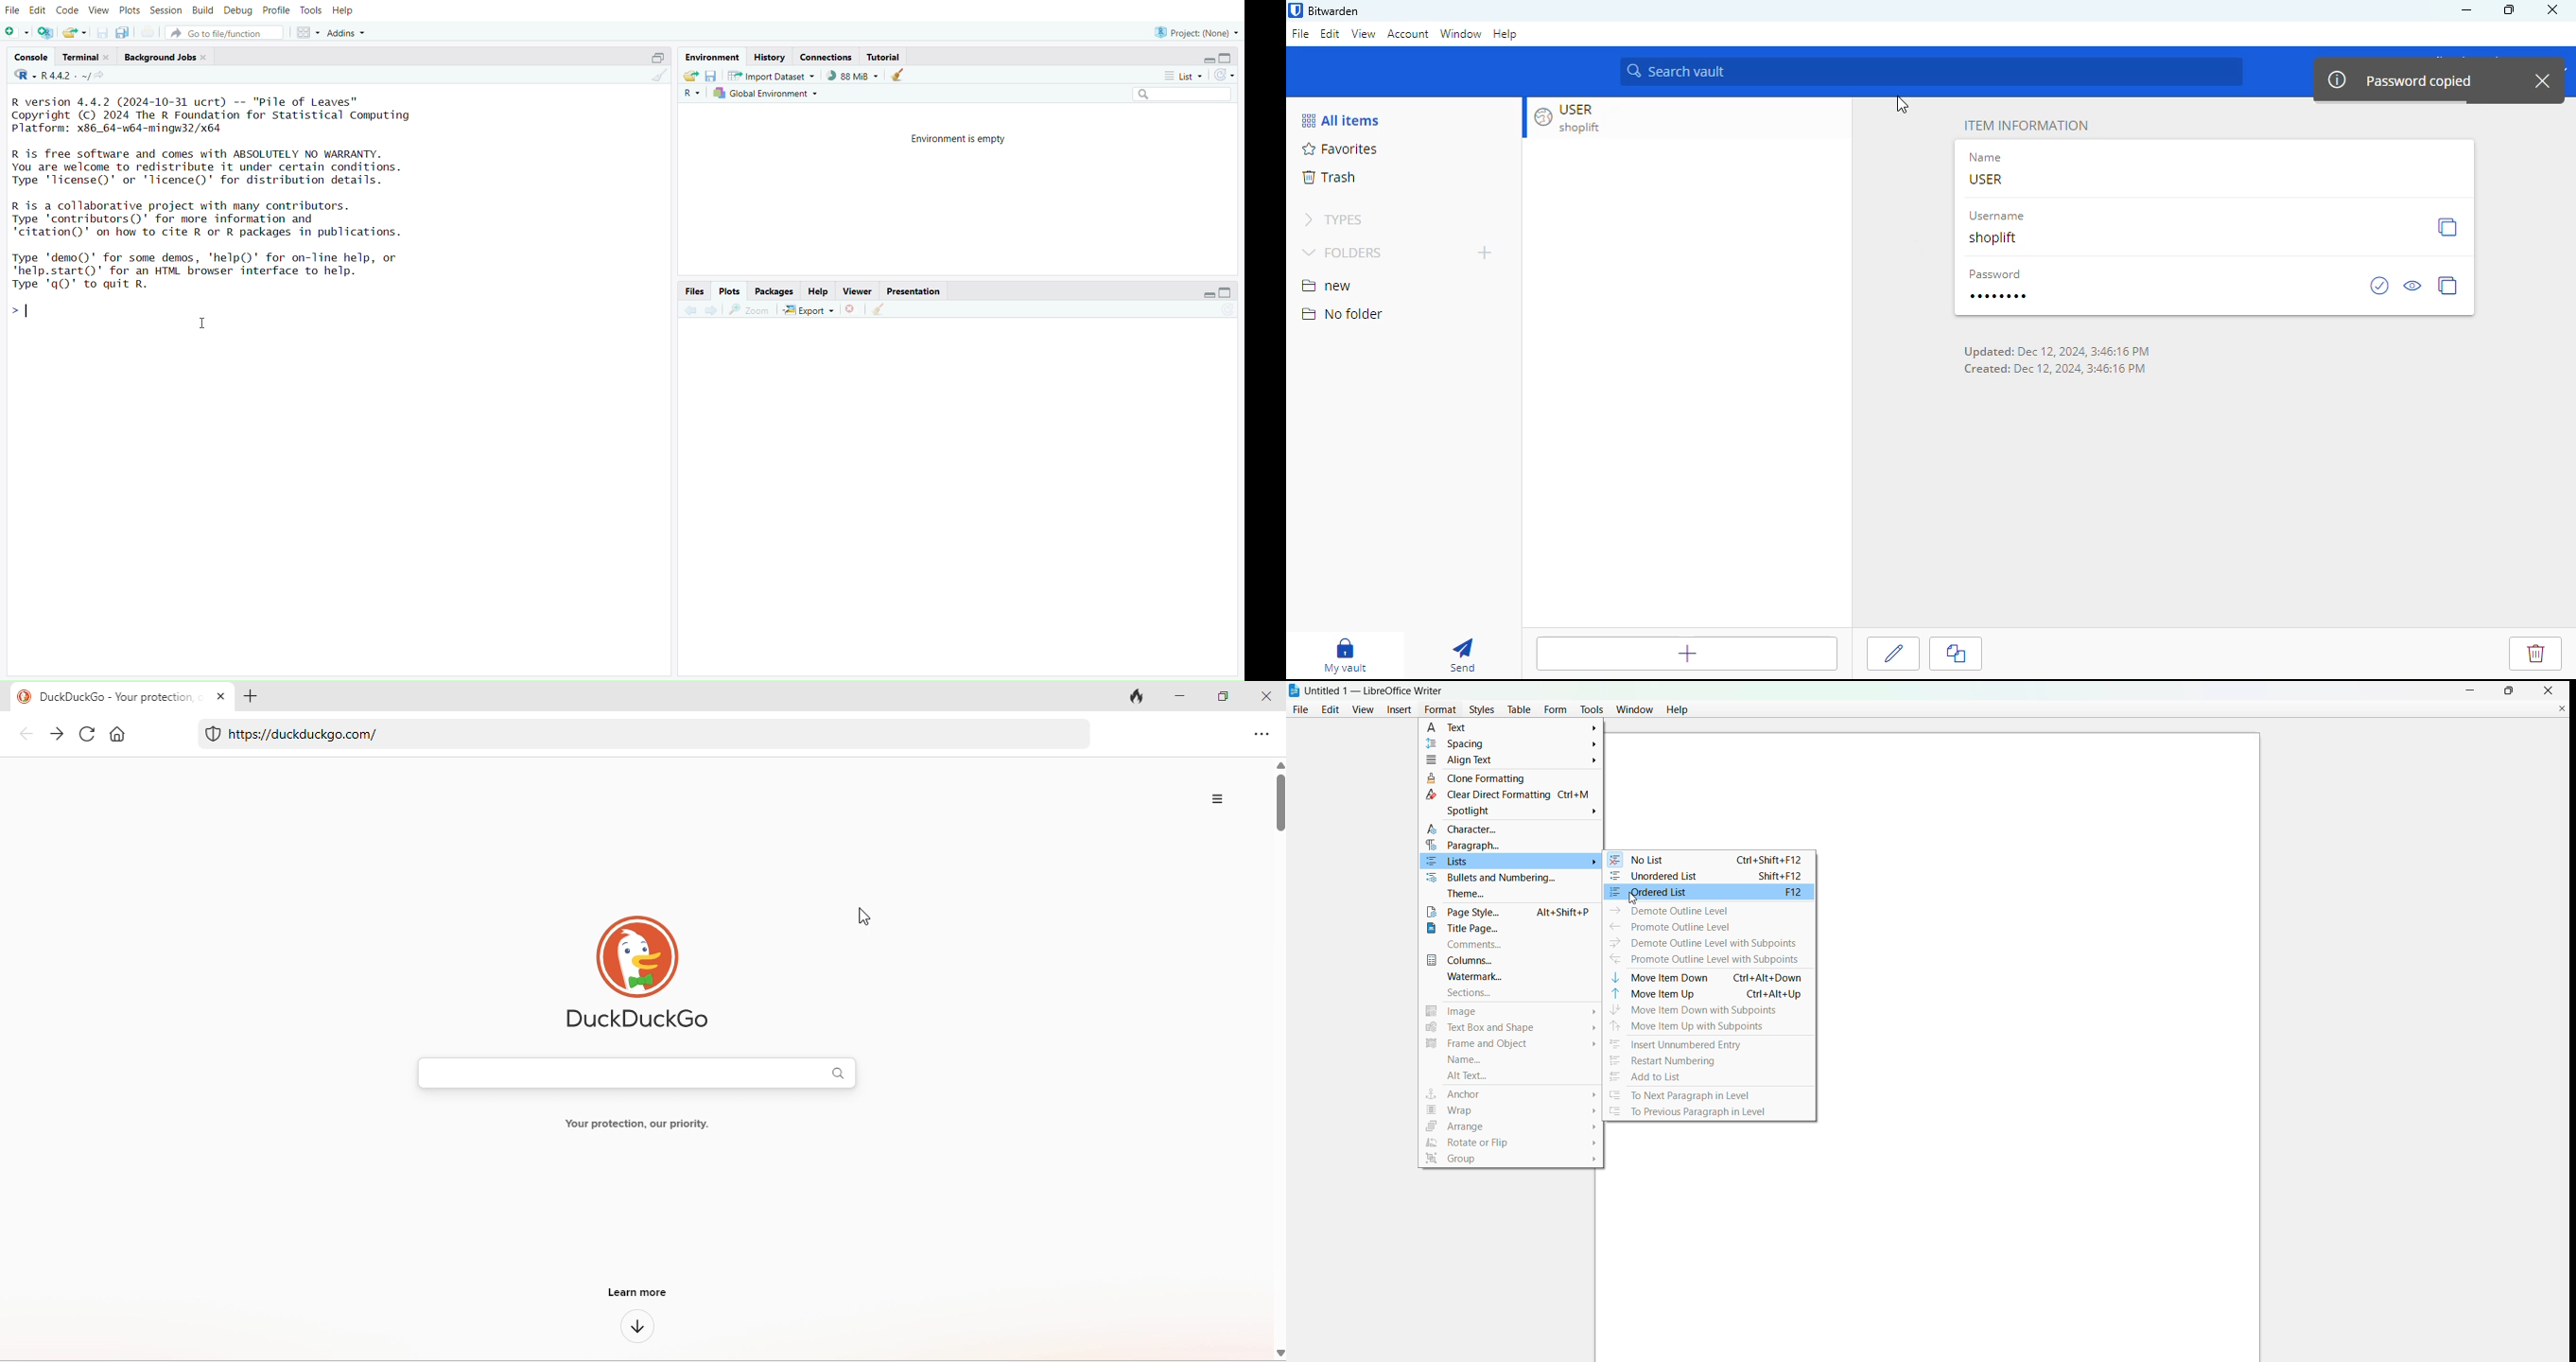 The image size is (2576, 1372). Describe the element at coordinates (828, 56) in the screenshot. I see `connections` at that location.